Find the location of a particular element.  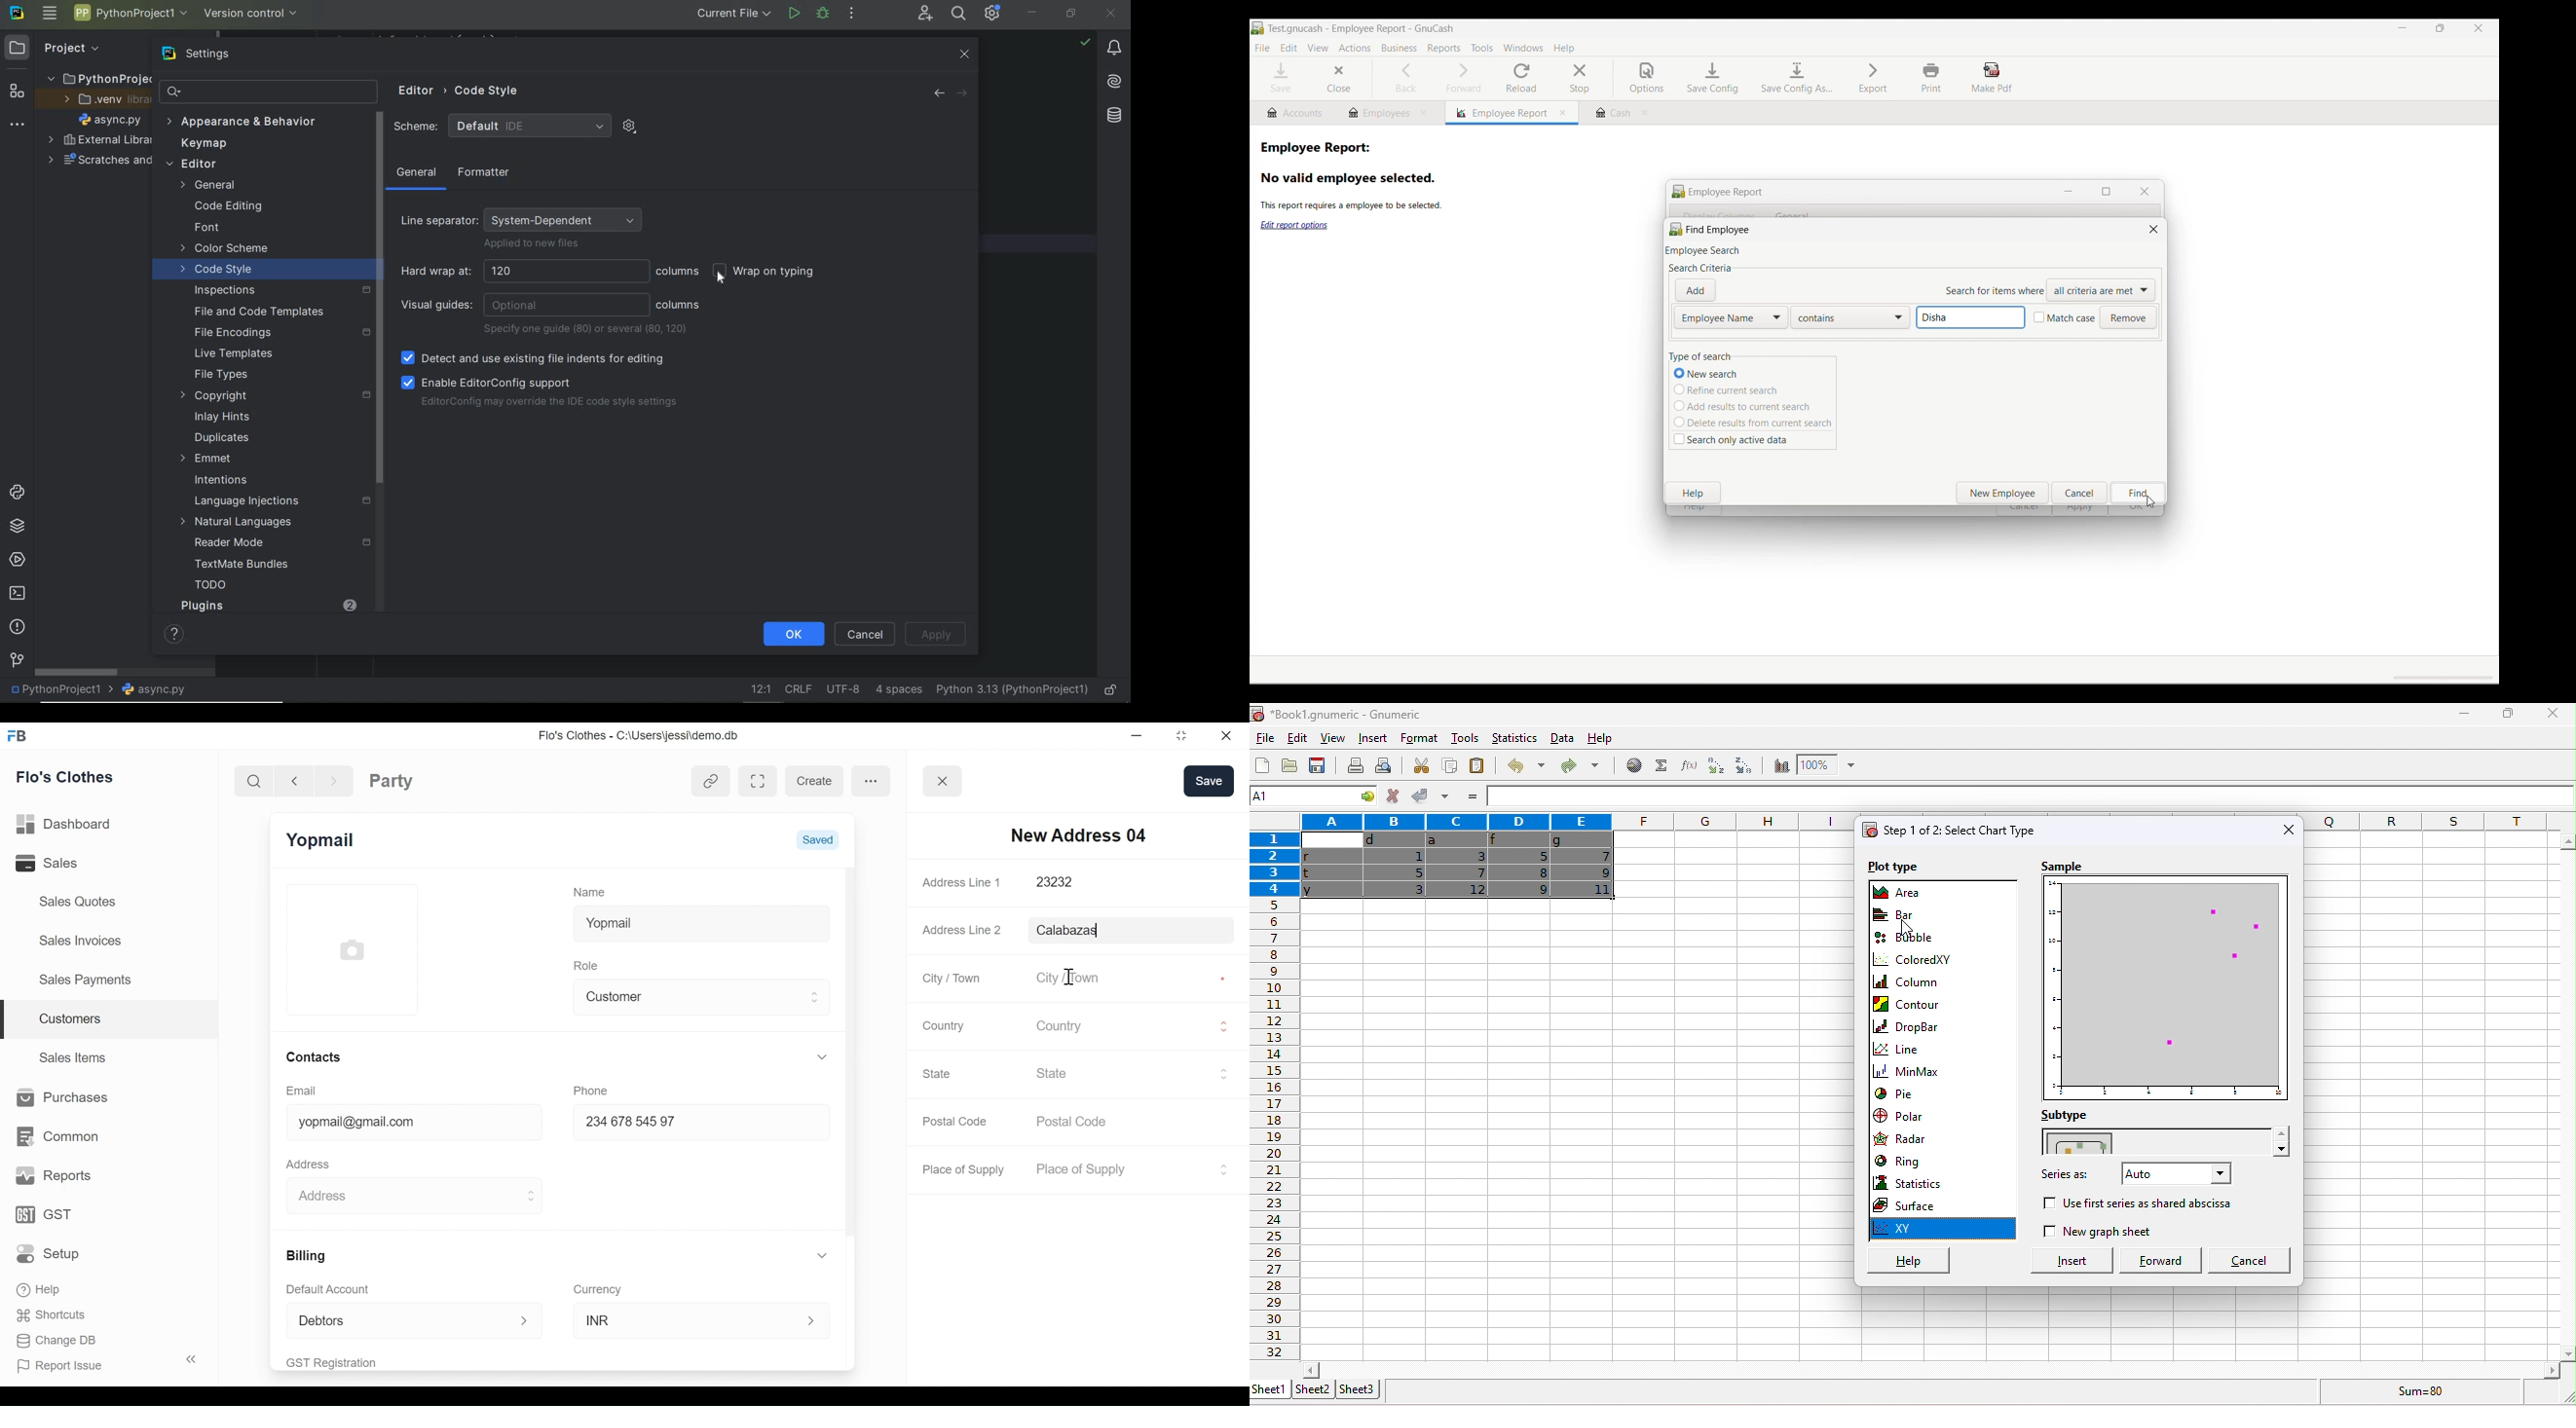

Toggle between form and full width view is located at coordinates (759, 781).